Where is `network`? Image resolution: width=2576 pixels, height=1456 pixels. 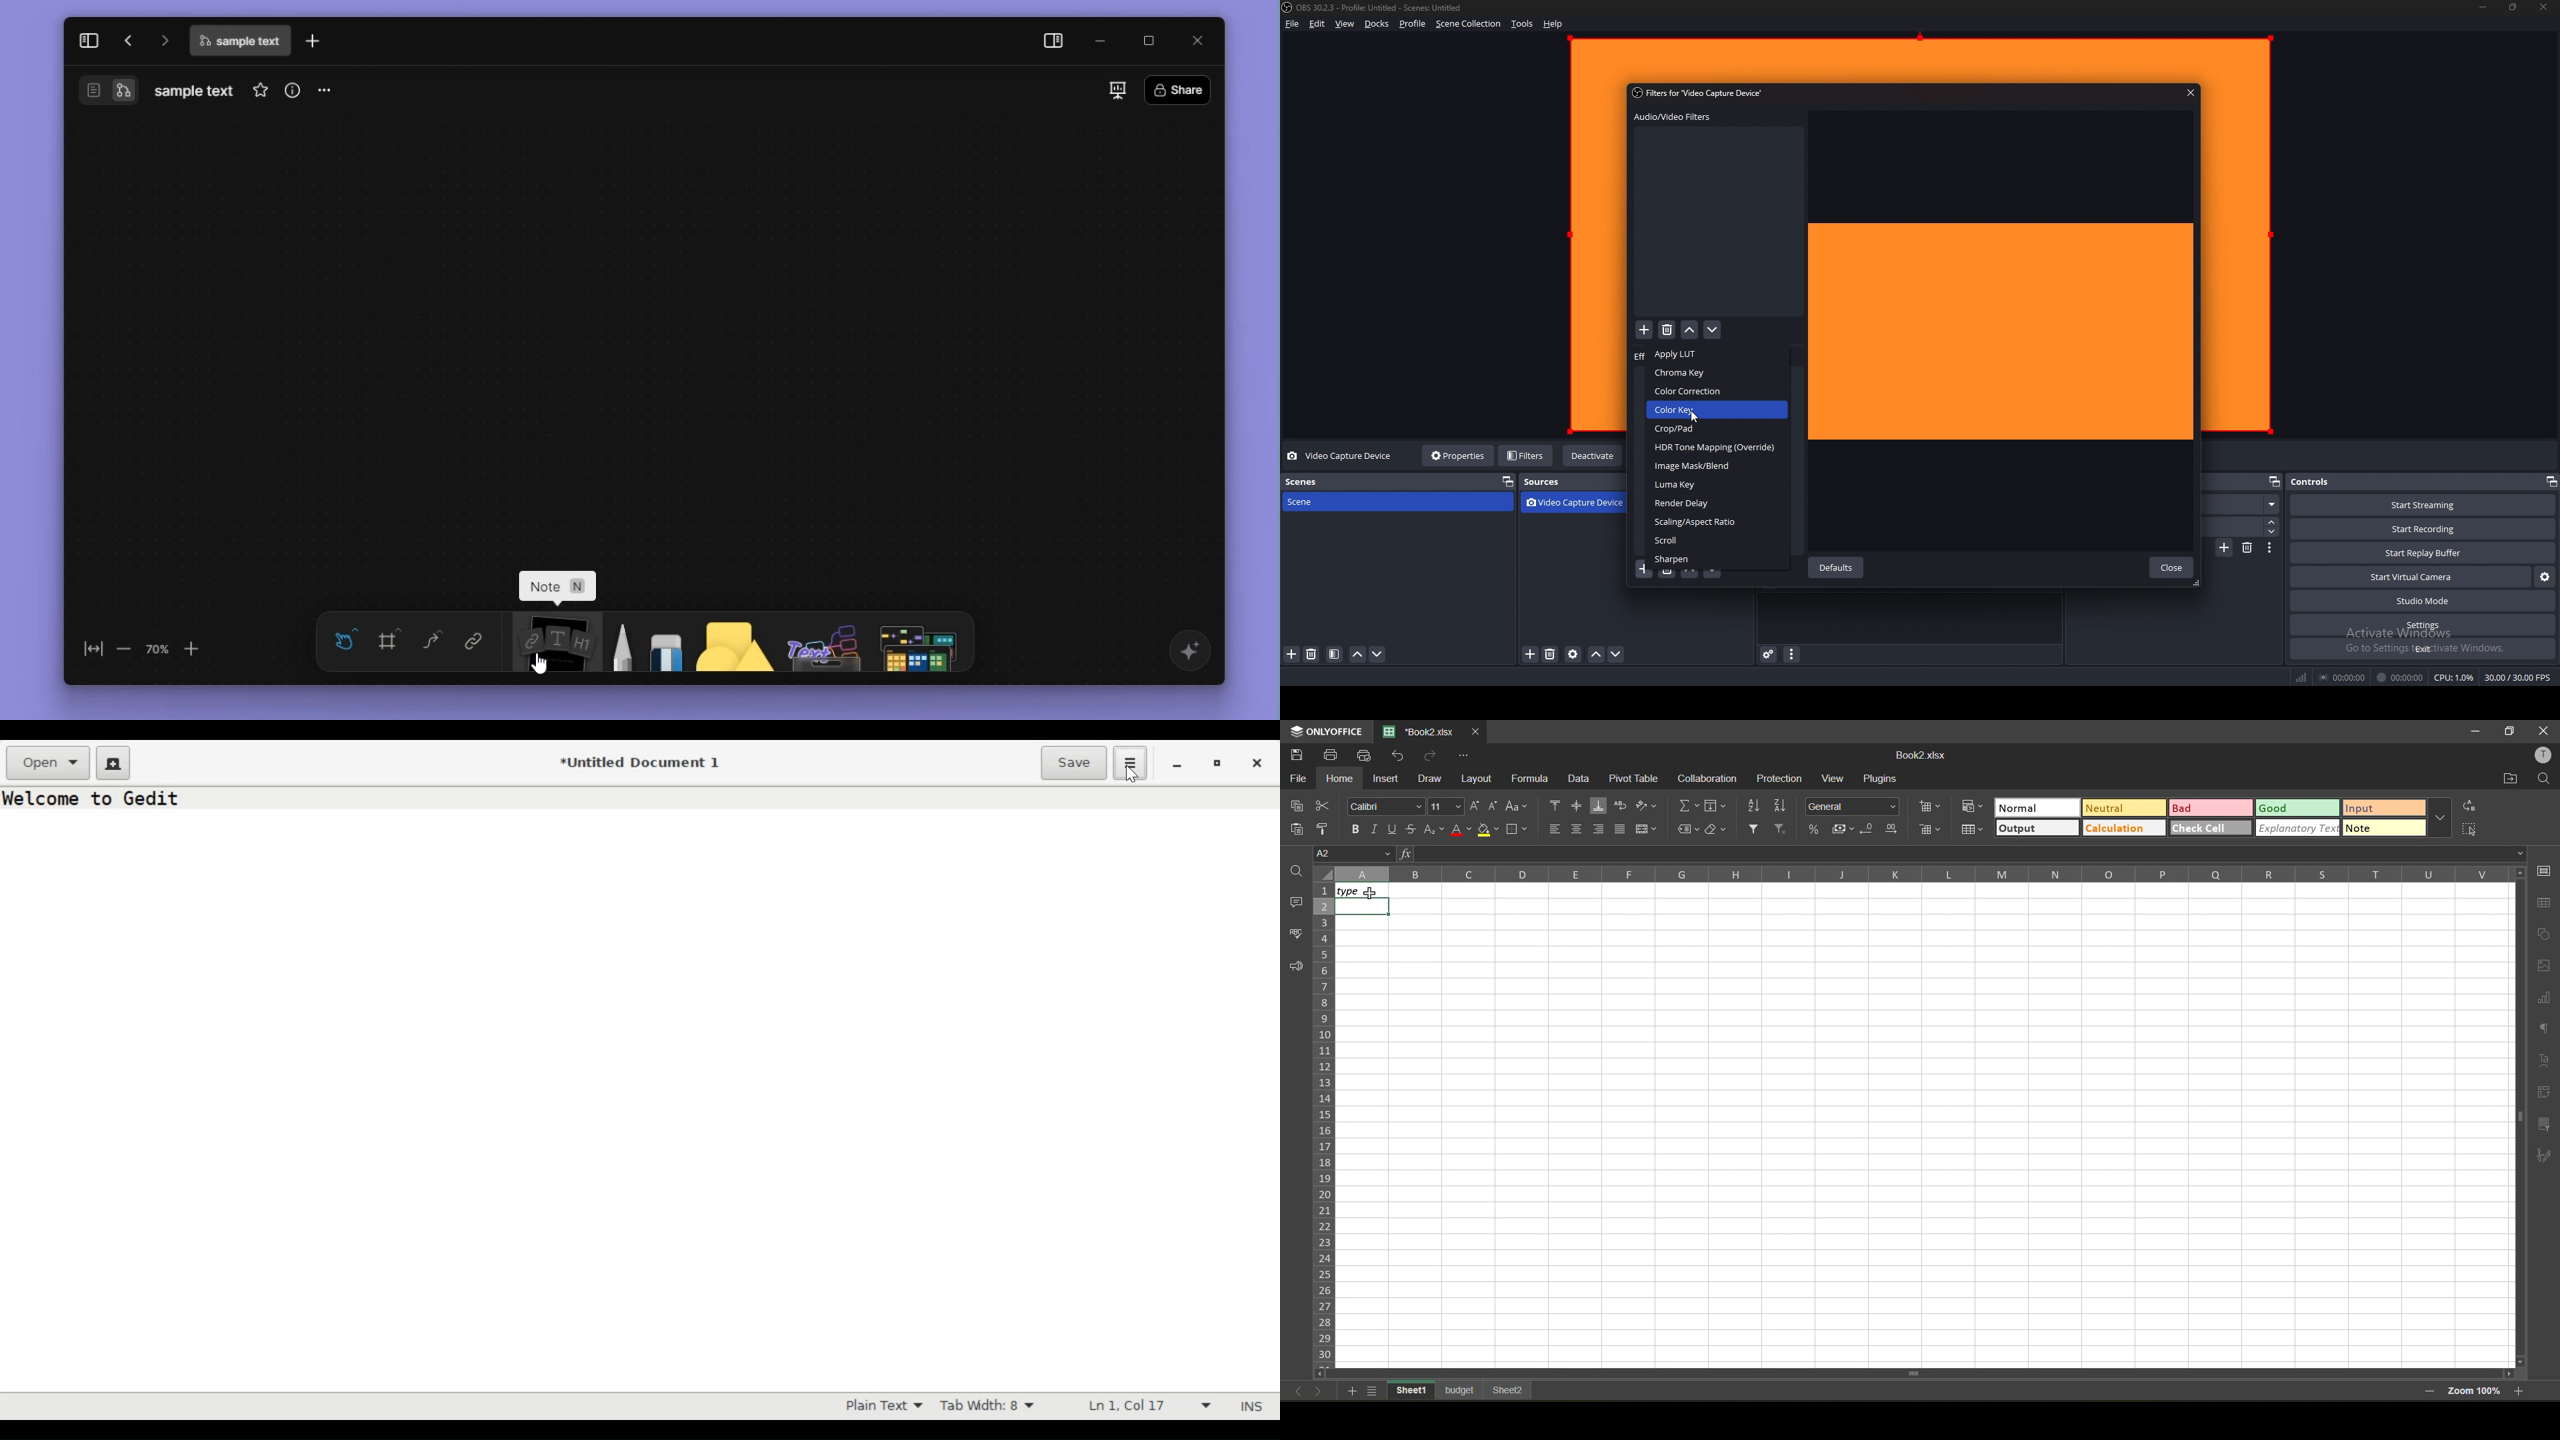 network is located at coordinates (2303, 677).